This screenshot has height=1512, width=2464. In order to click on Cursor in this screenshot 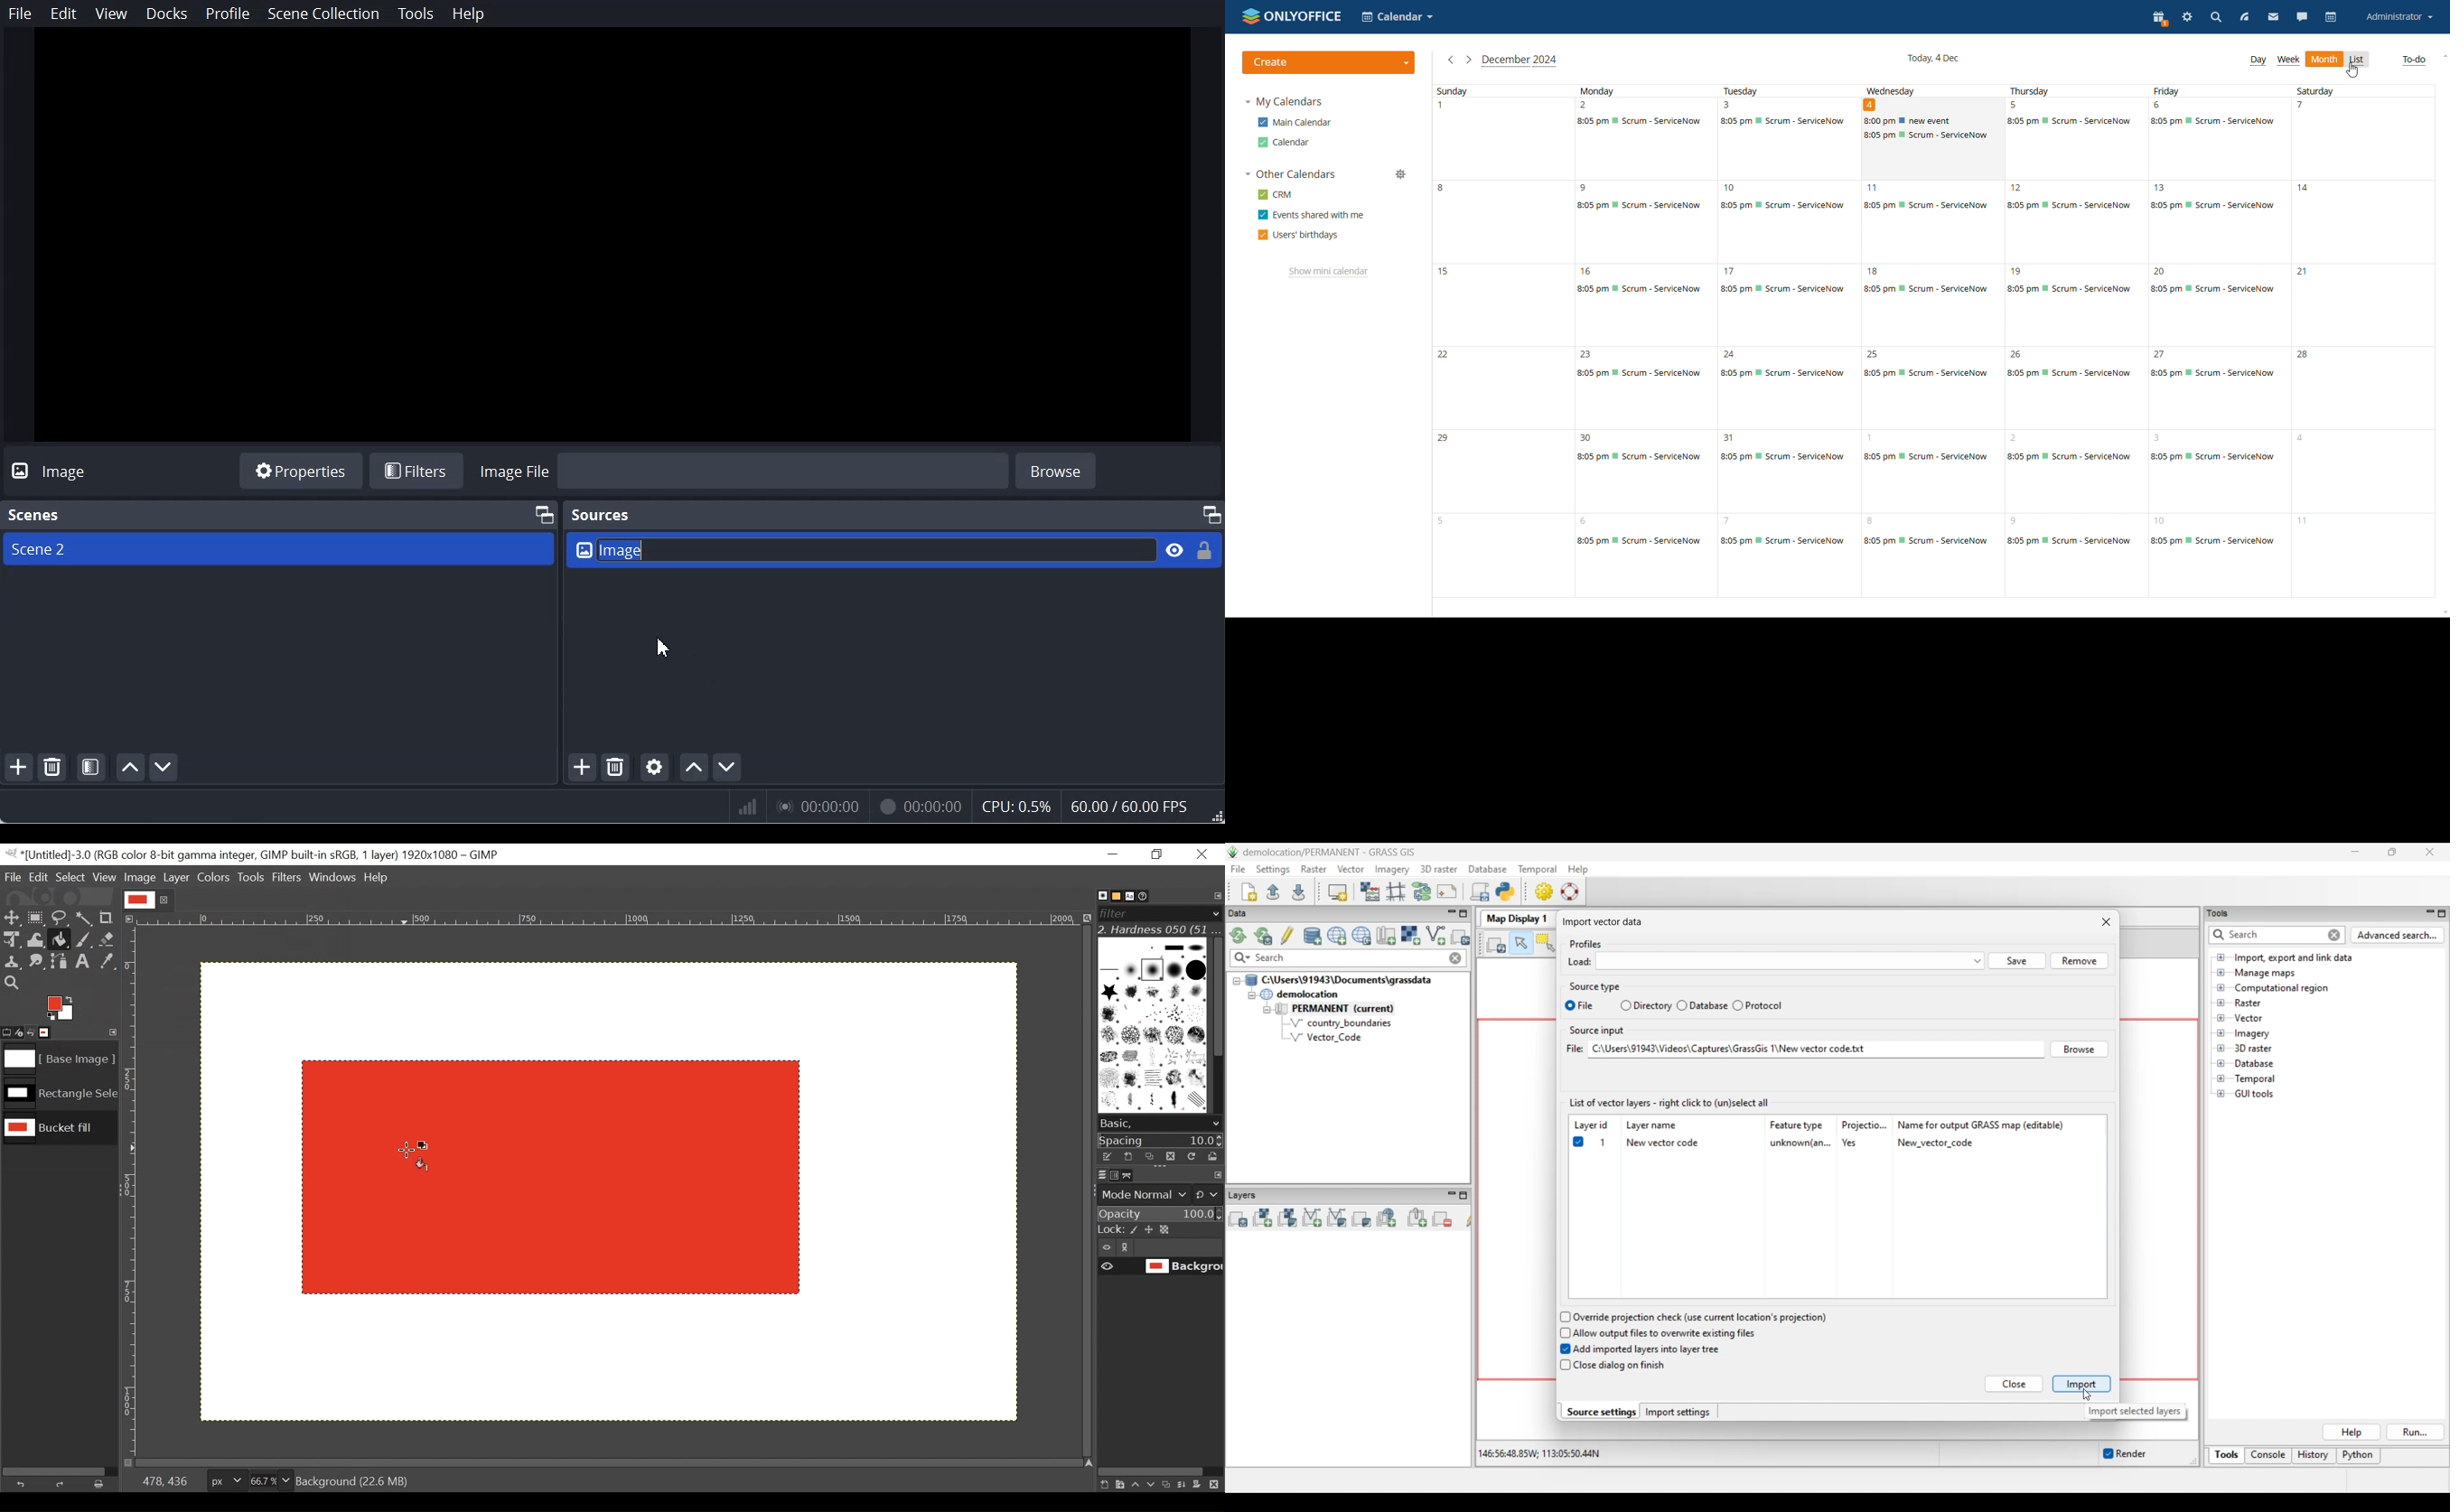, I will do `click(663, 646)`.